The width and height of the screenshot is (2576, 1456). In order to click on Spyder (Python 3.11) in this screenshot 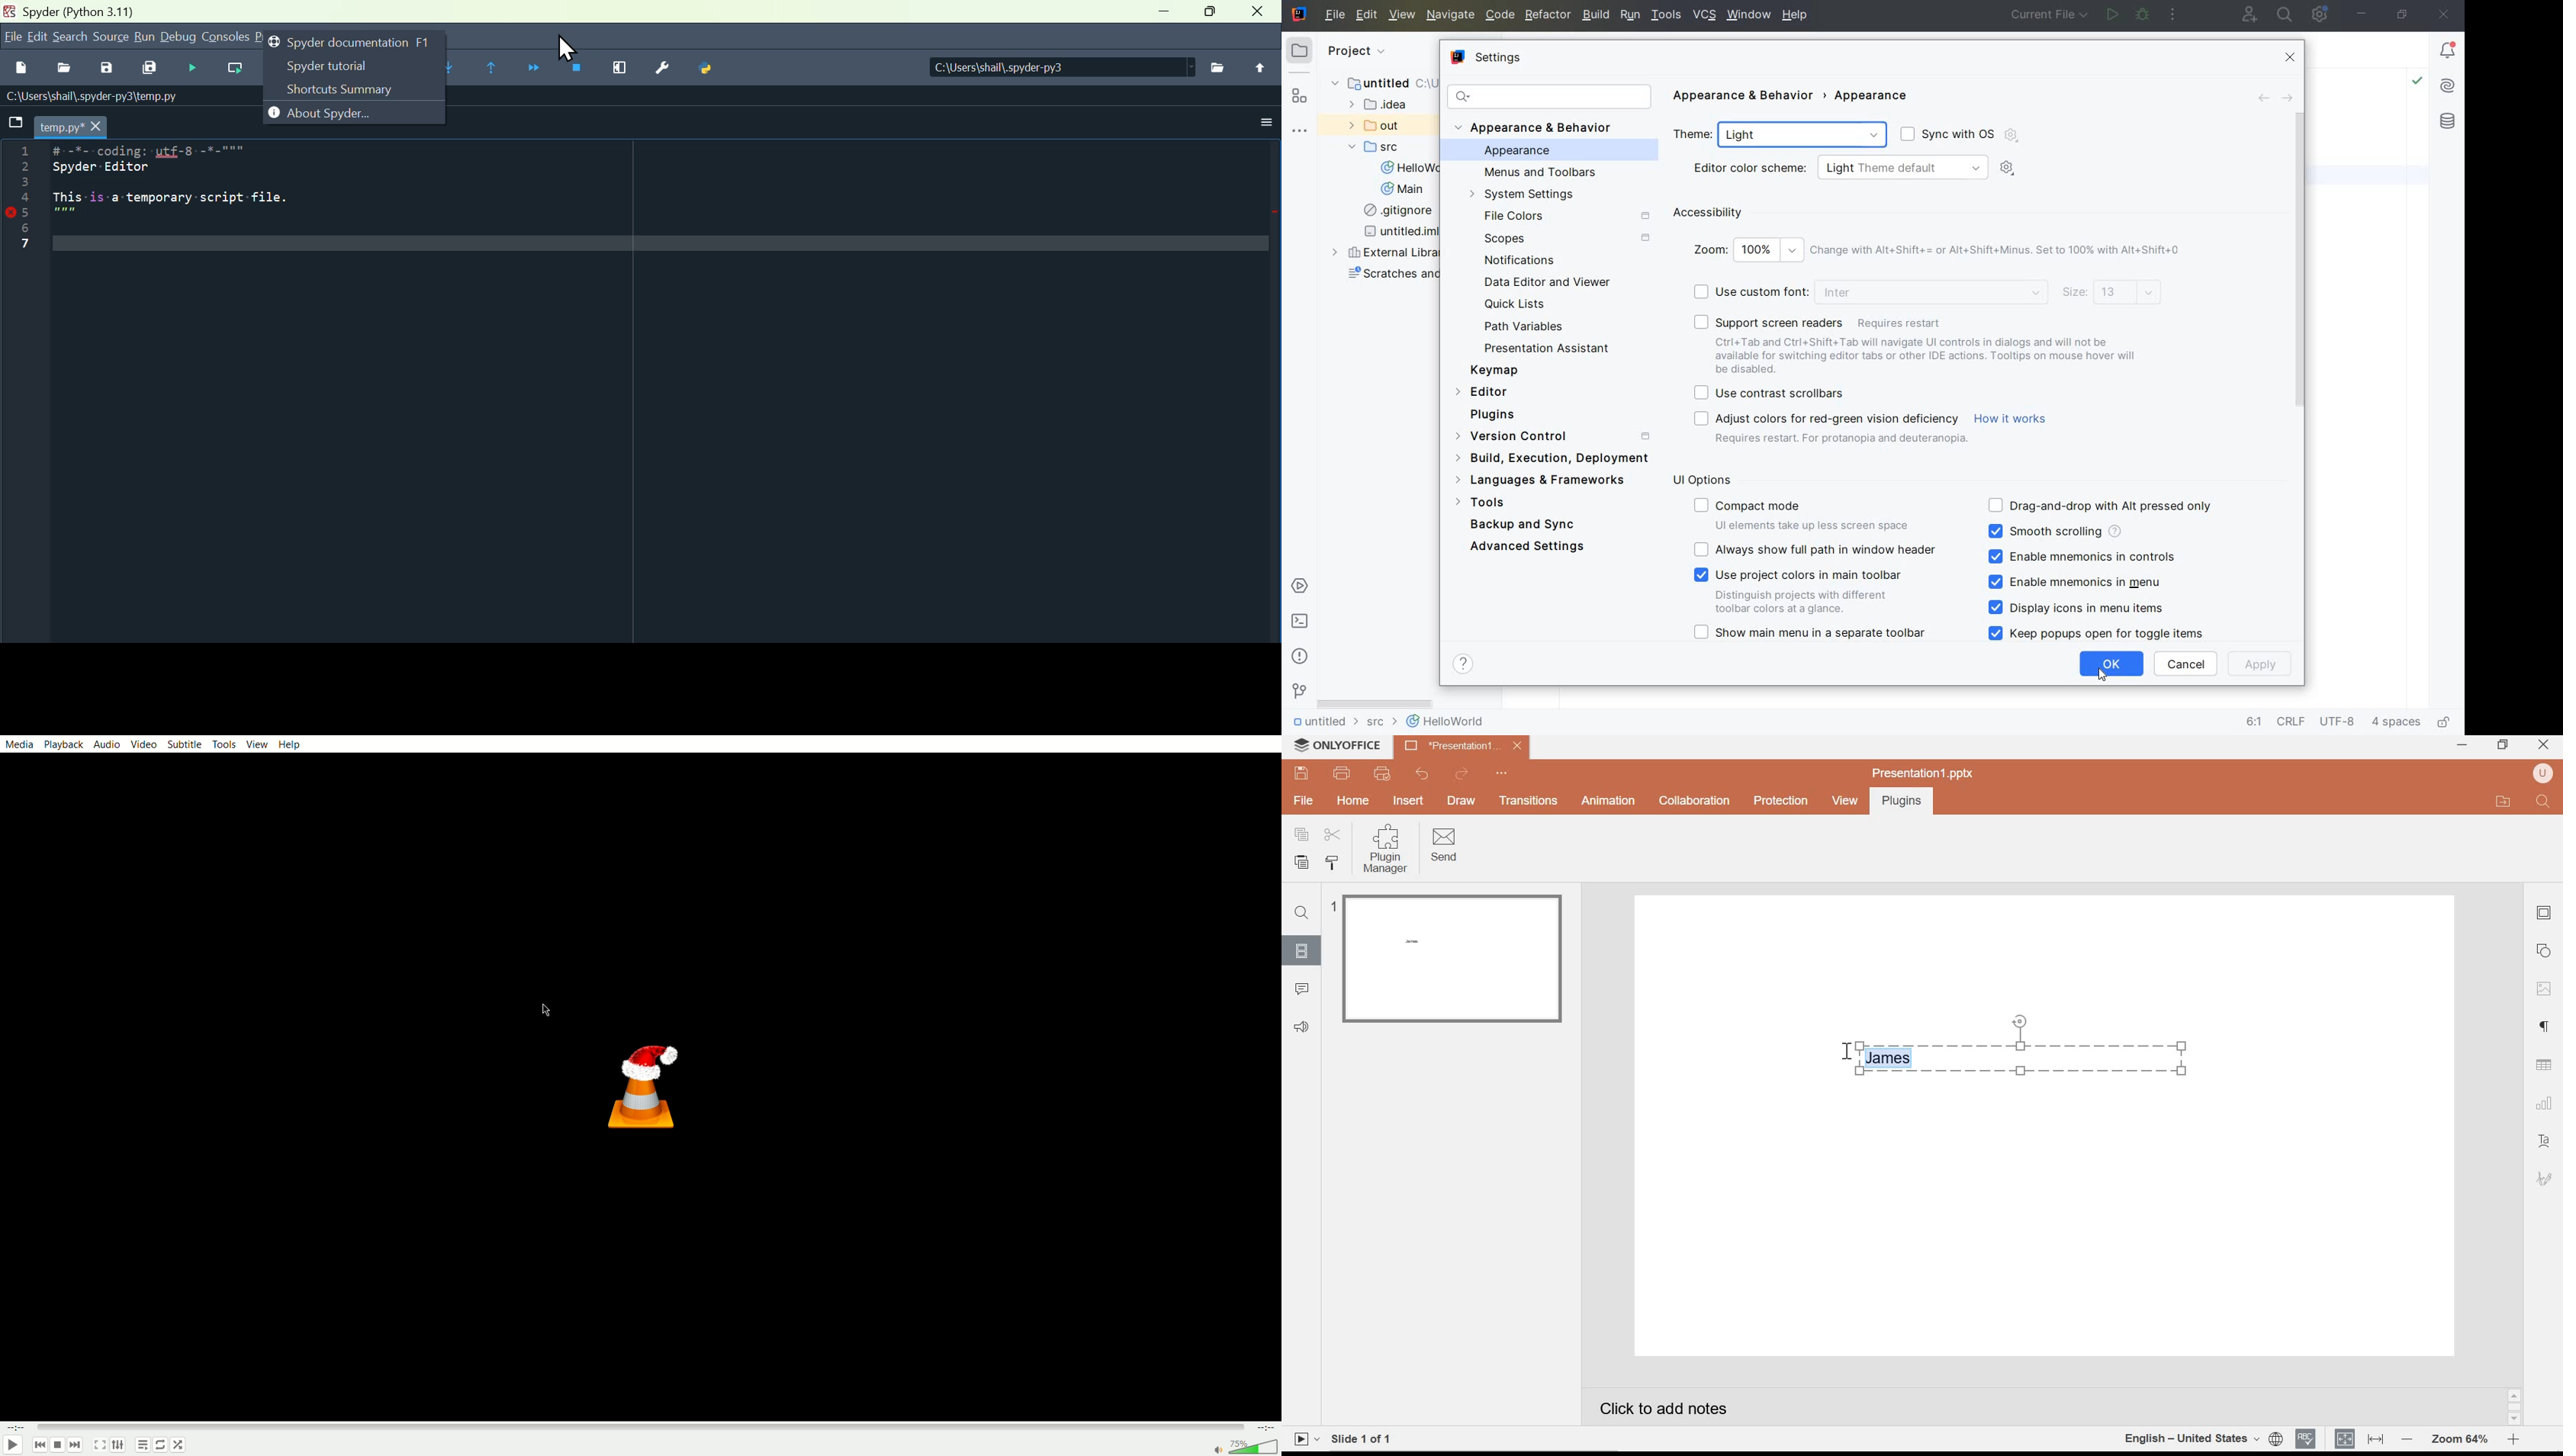, I will do `click(108, 11)`.